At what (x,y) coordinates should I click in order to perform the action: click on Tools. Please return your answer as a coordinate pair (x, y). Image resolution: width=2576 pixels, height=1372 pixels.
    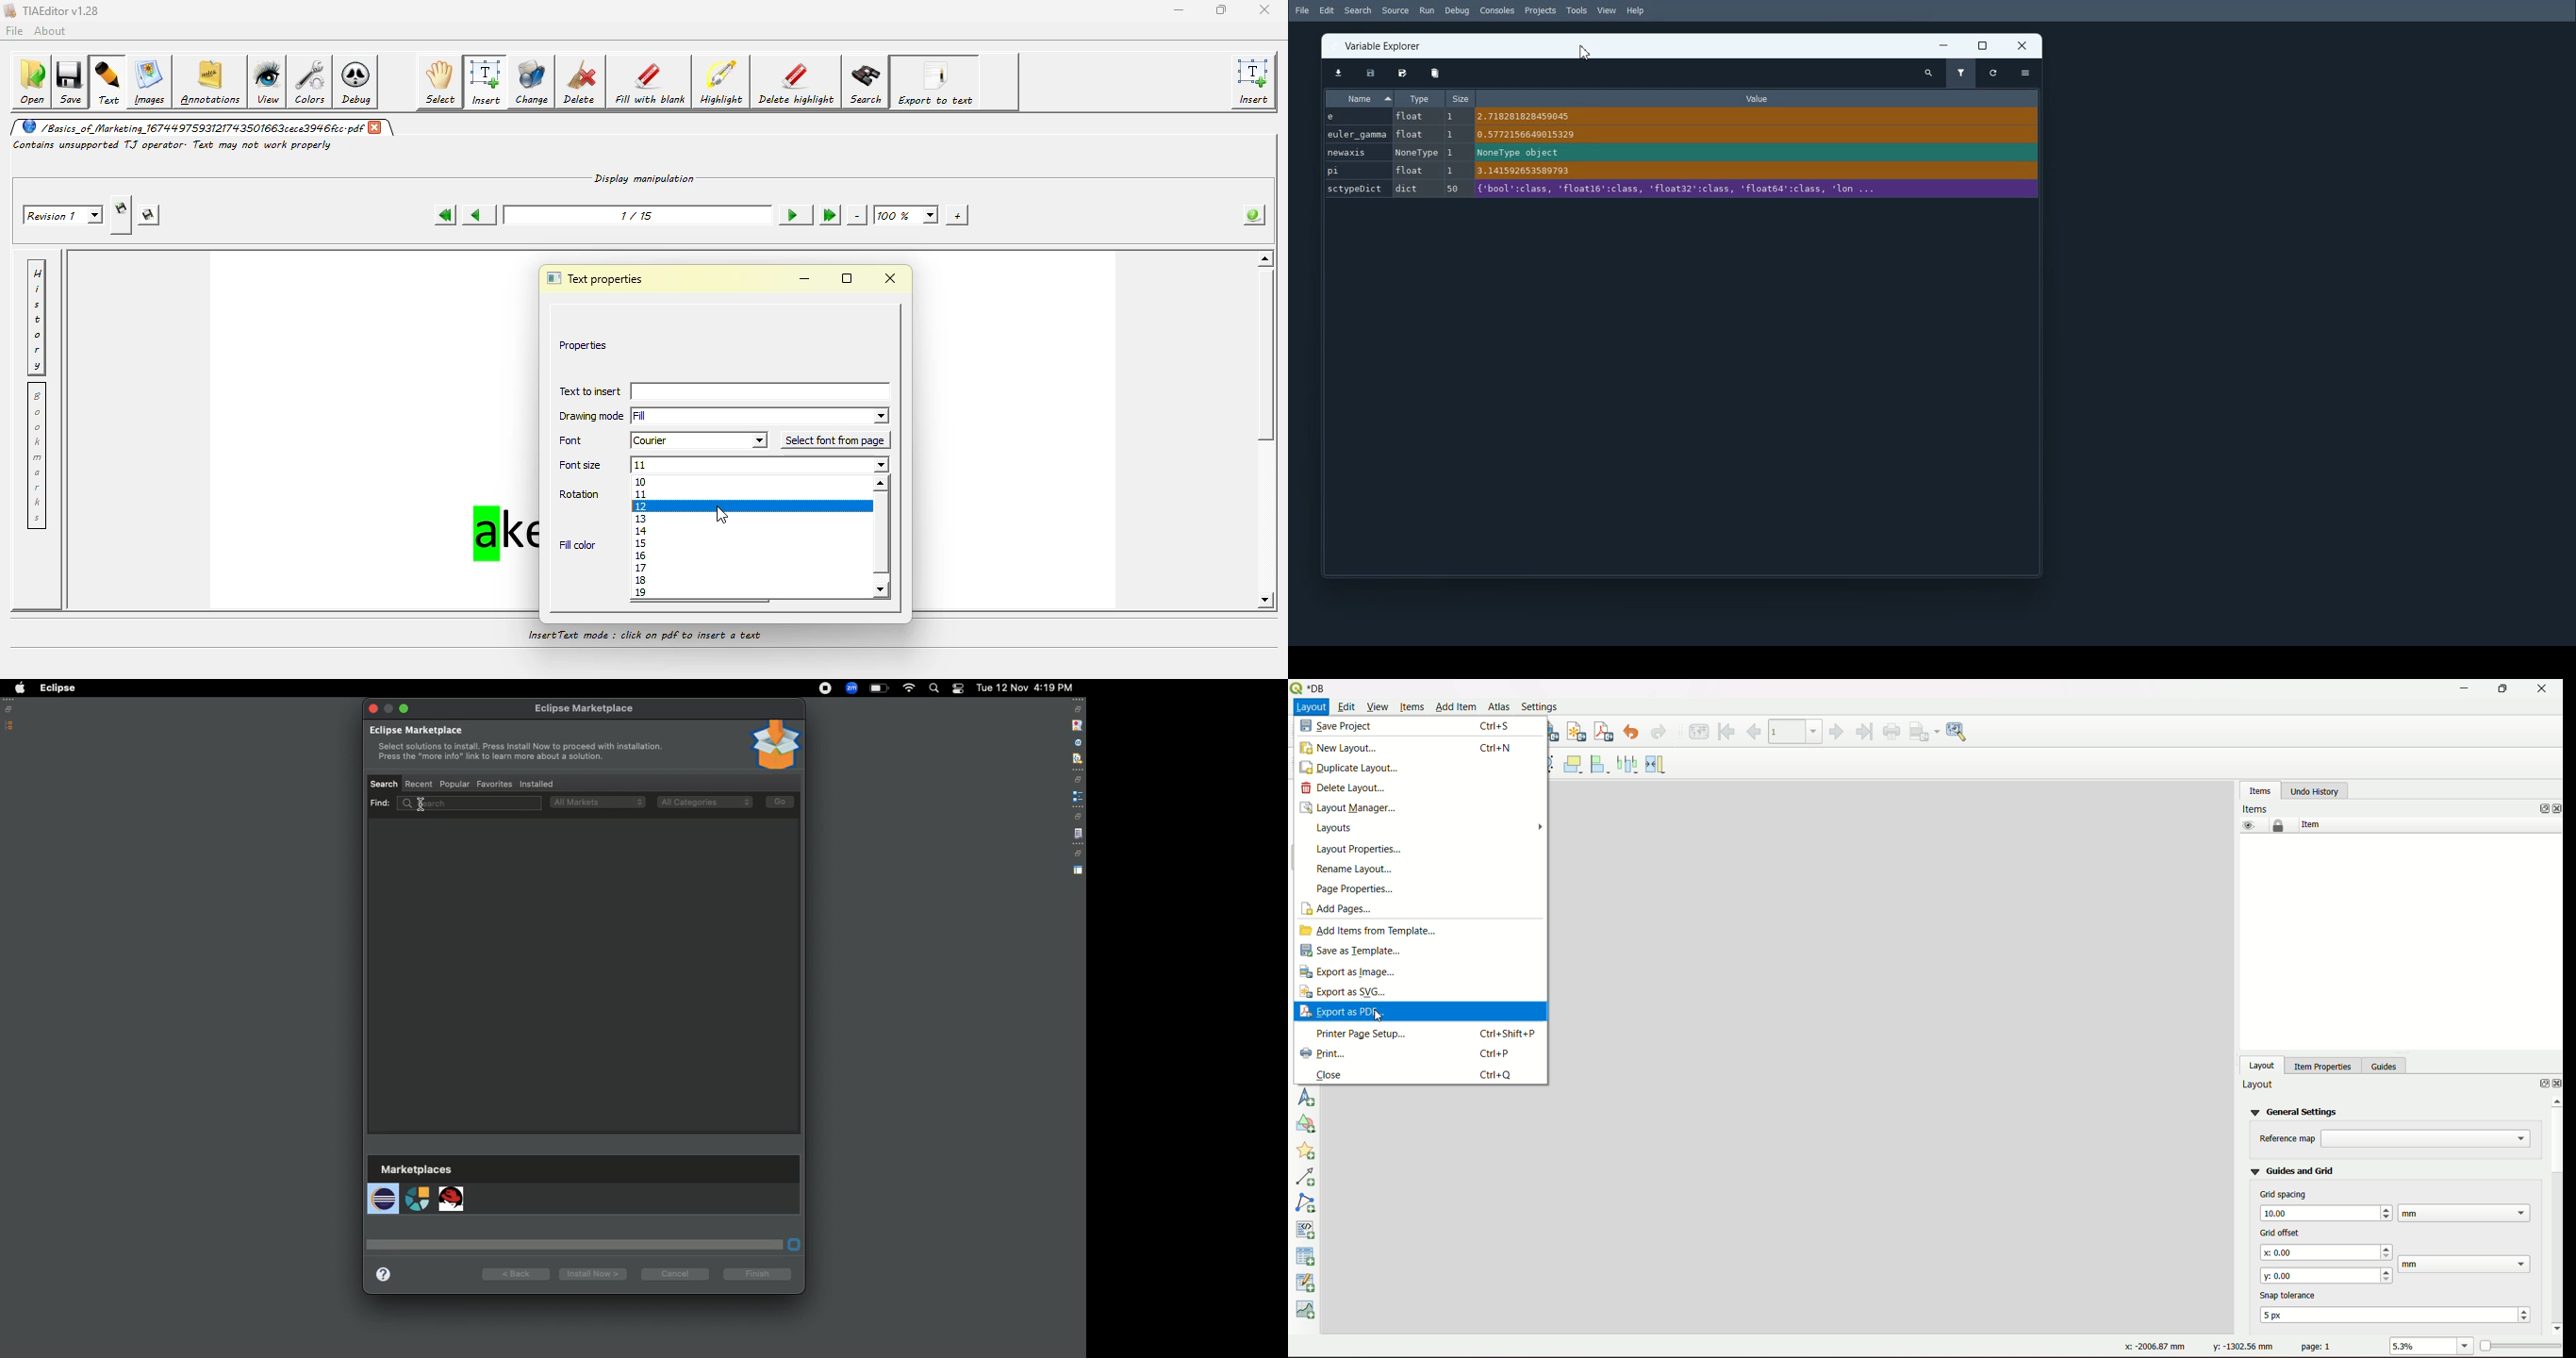
    Looking at the image, I should click on (1575, 10).